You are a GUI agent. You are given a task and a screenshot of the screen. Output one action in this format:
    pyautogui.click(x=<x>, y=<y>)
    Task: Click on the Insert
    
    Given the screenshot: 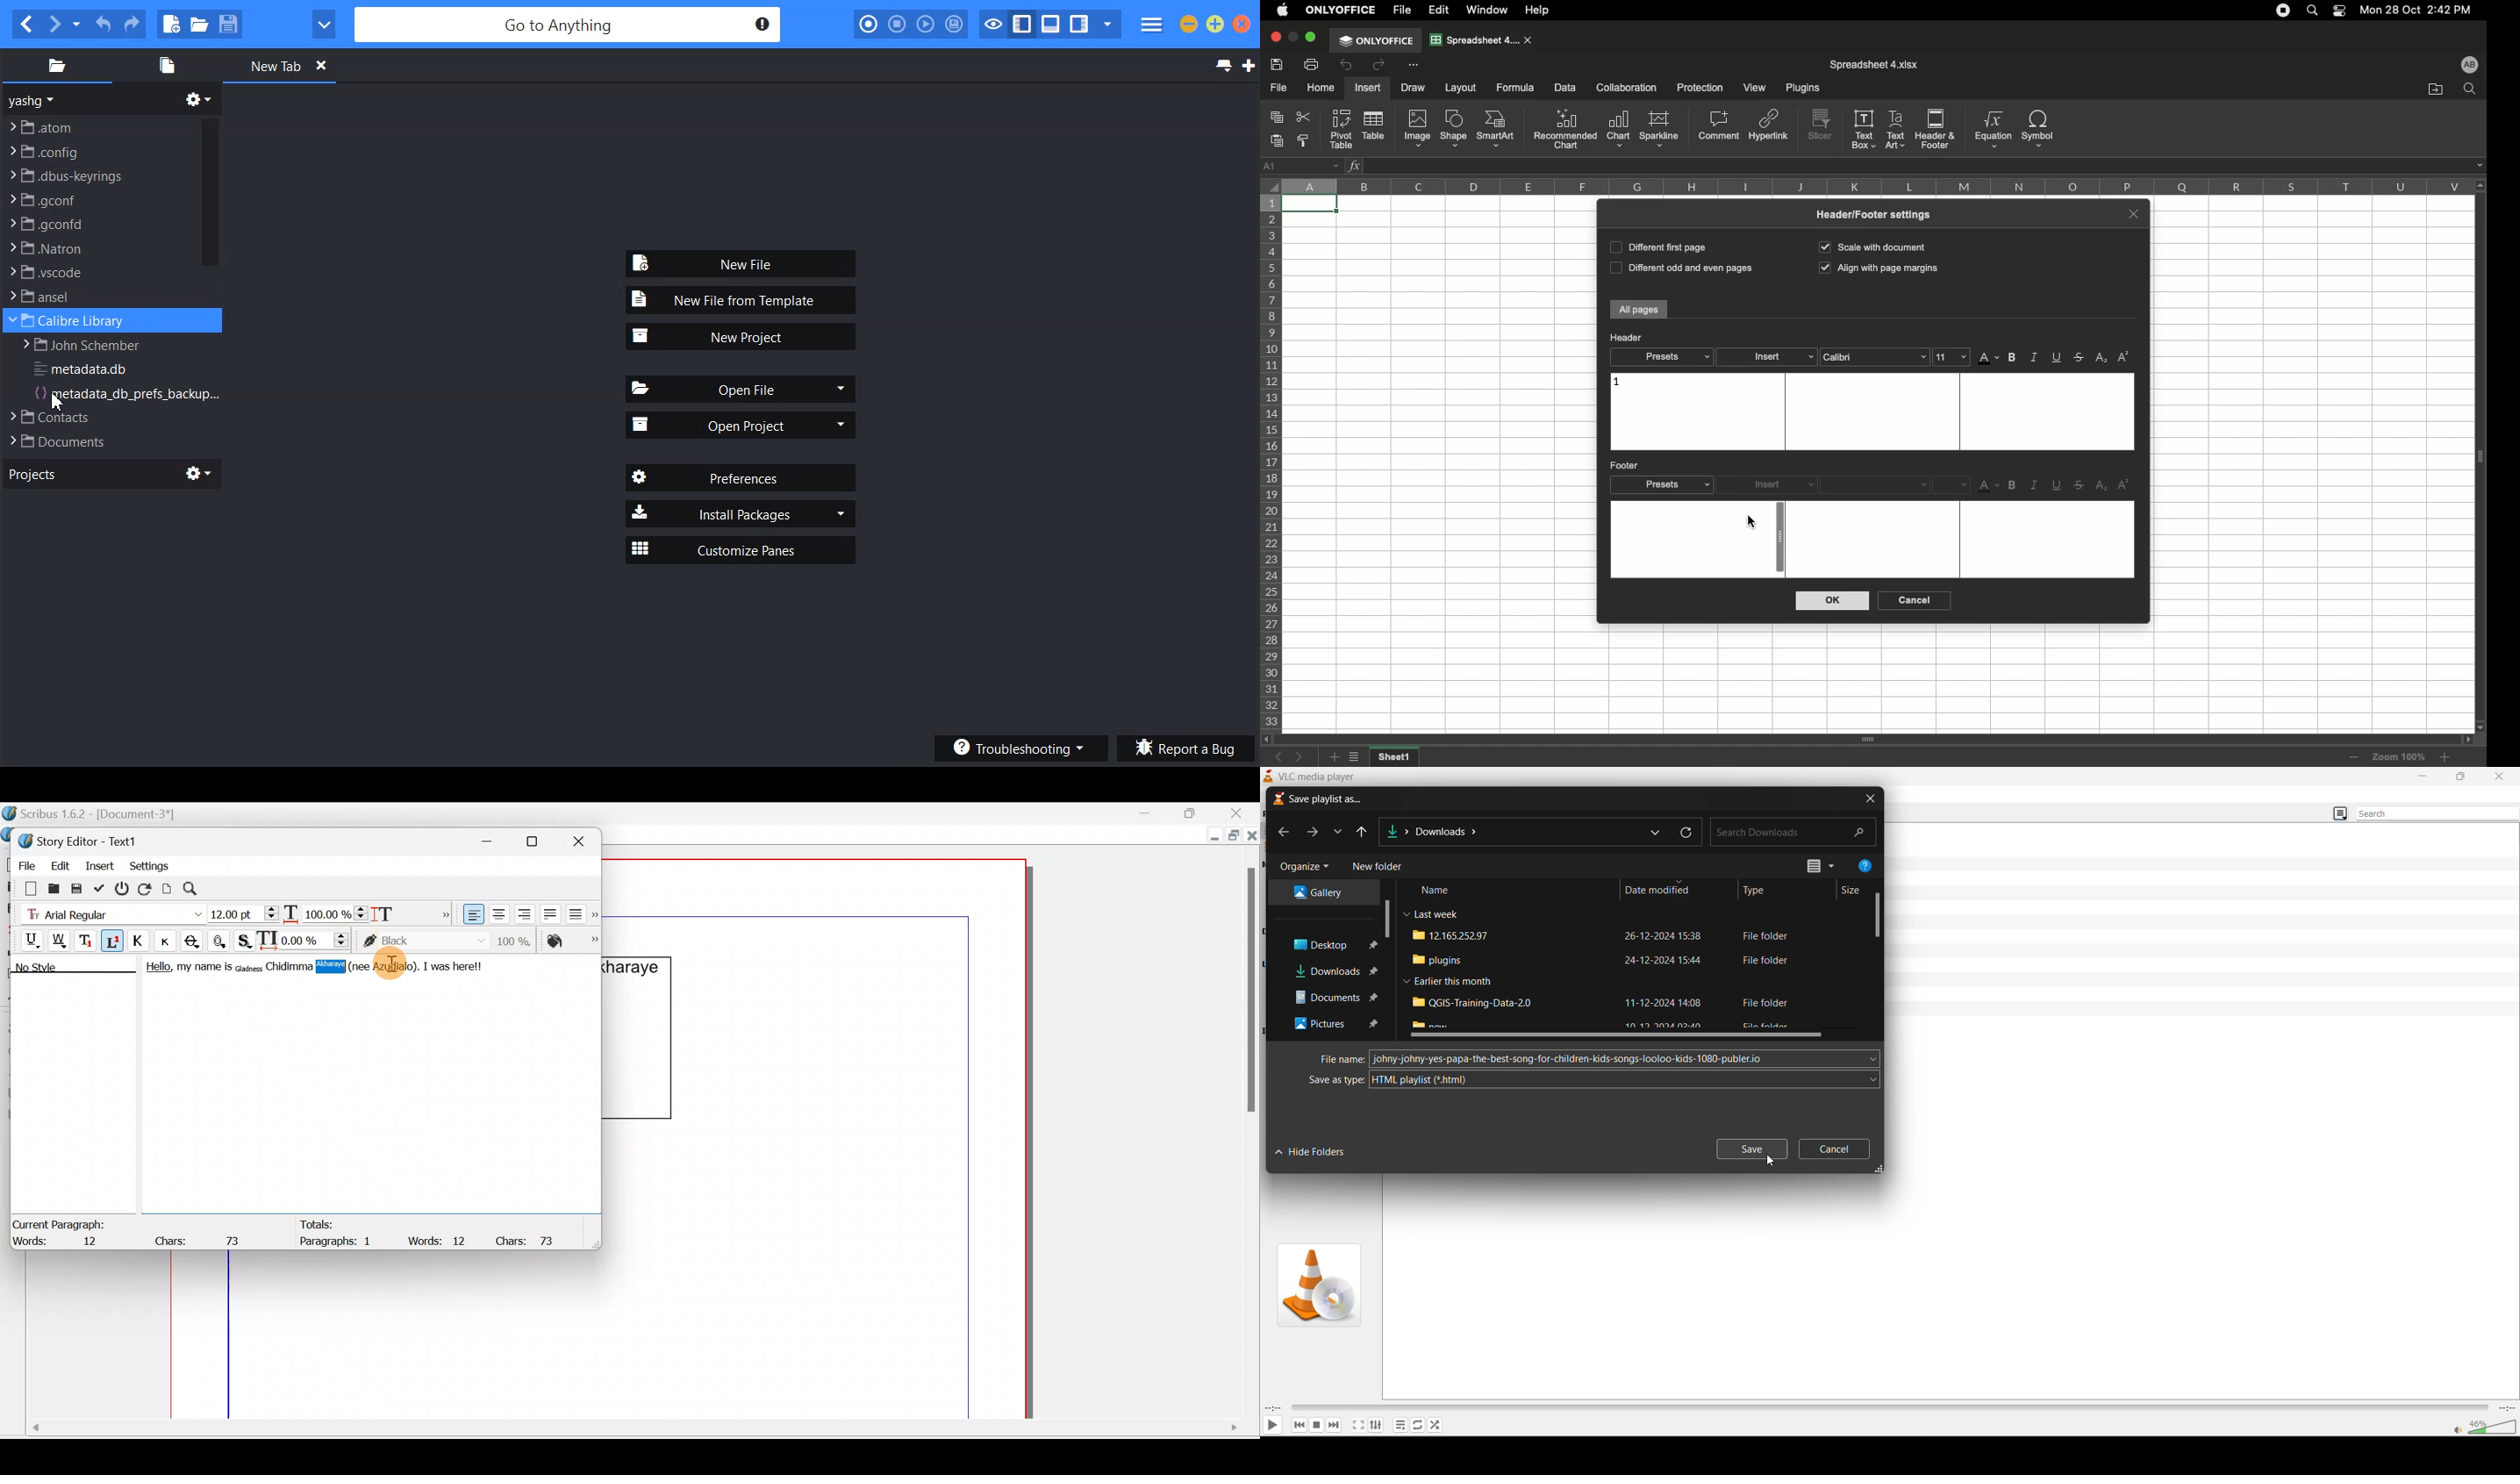 What is the action you would take?
    pyautogui.click(x=1367, y=88)
    